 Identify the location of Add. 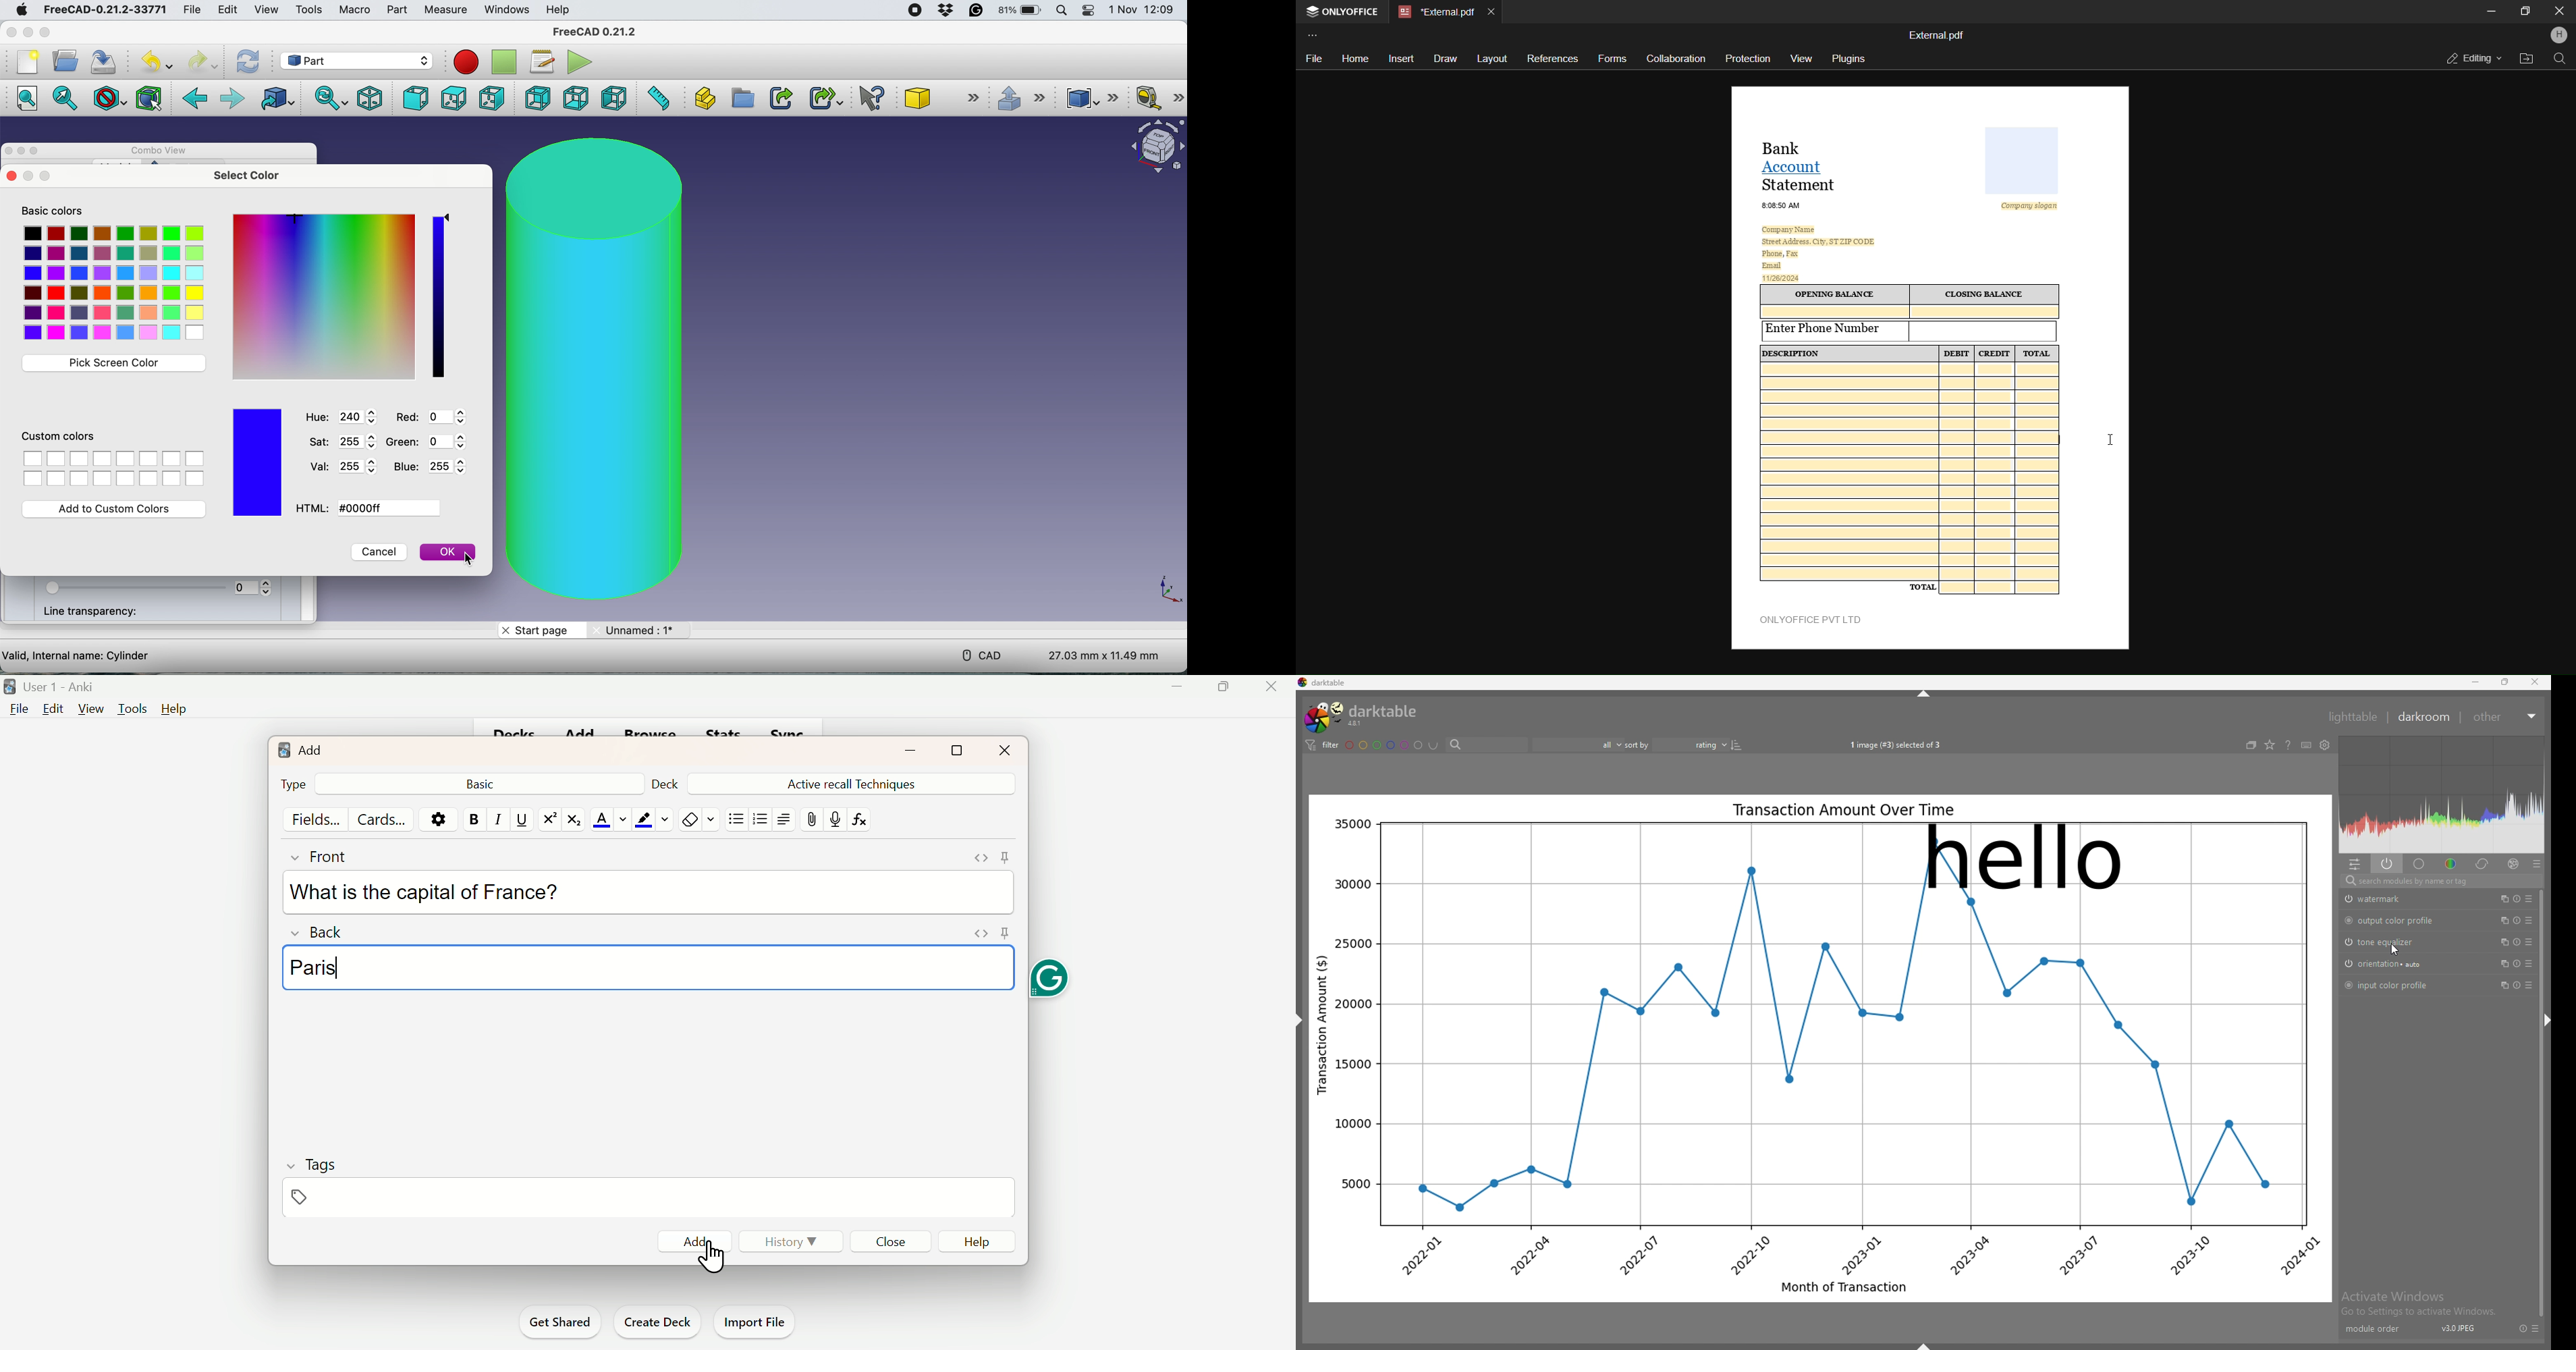
(695, 1235).